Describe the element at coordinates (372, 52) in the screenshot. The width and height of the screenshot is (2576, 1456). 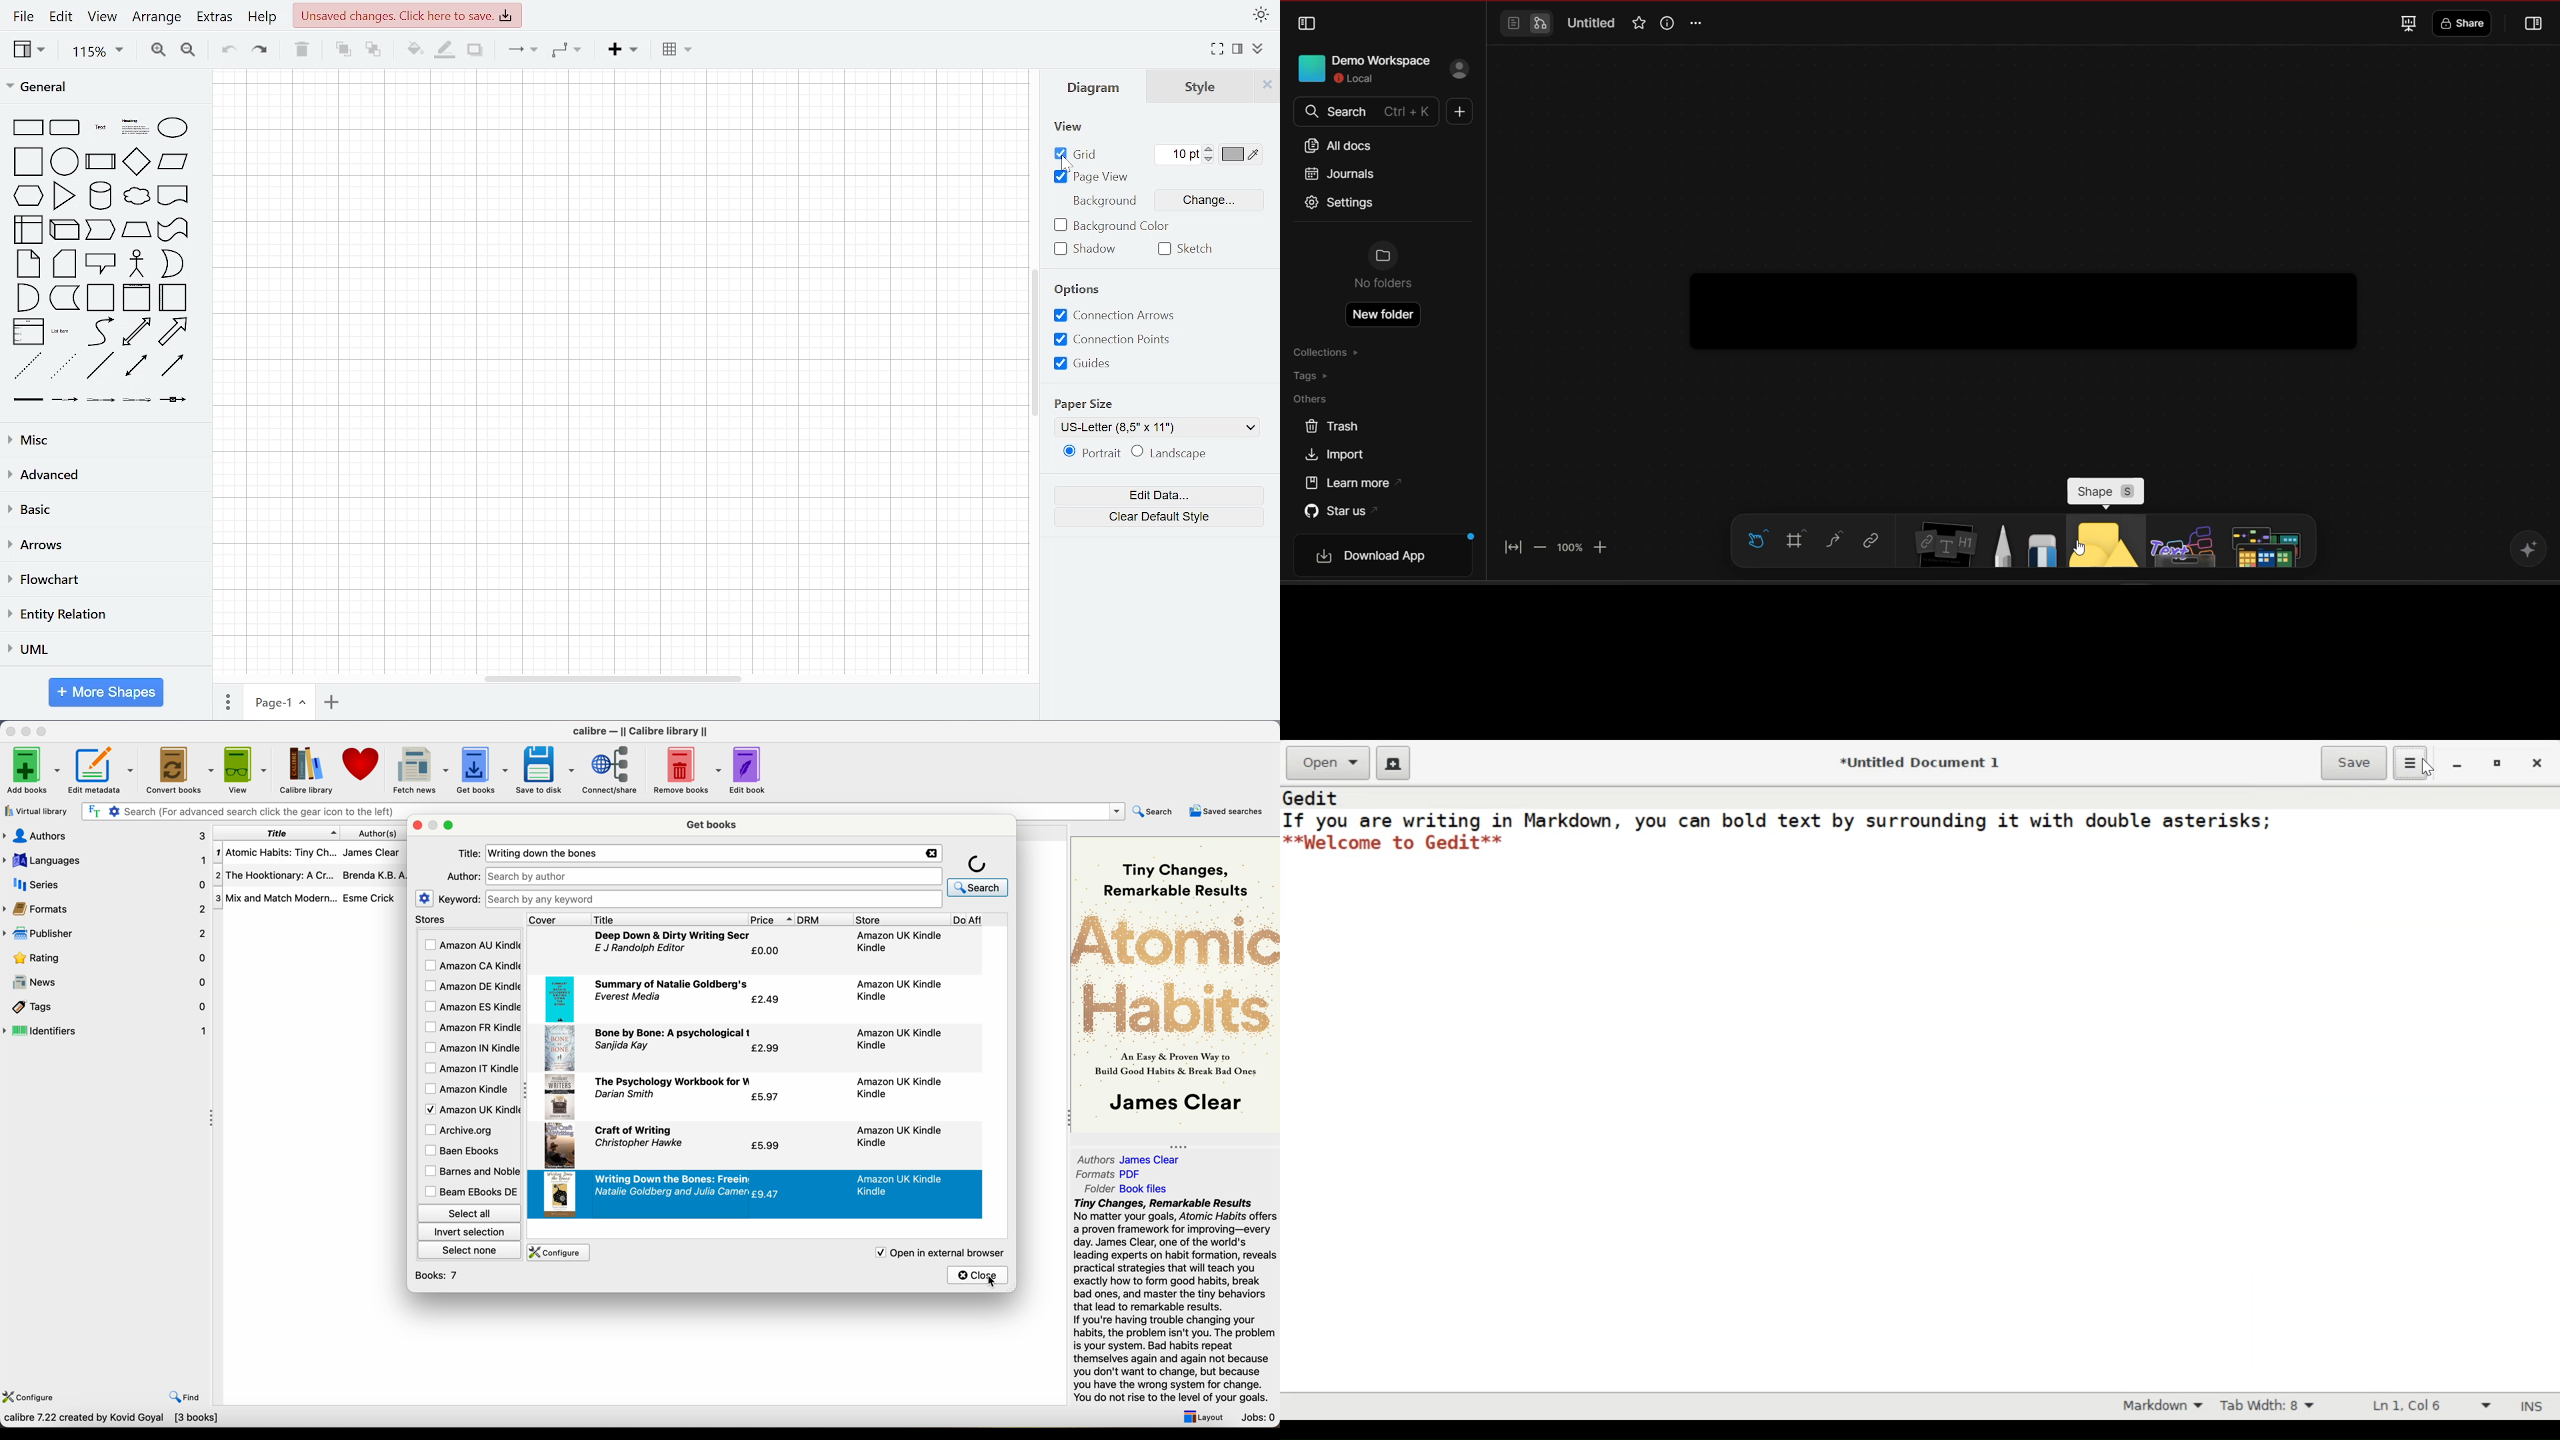
I see `to back` at that location.